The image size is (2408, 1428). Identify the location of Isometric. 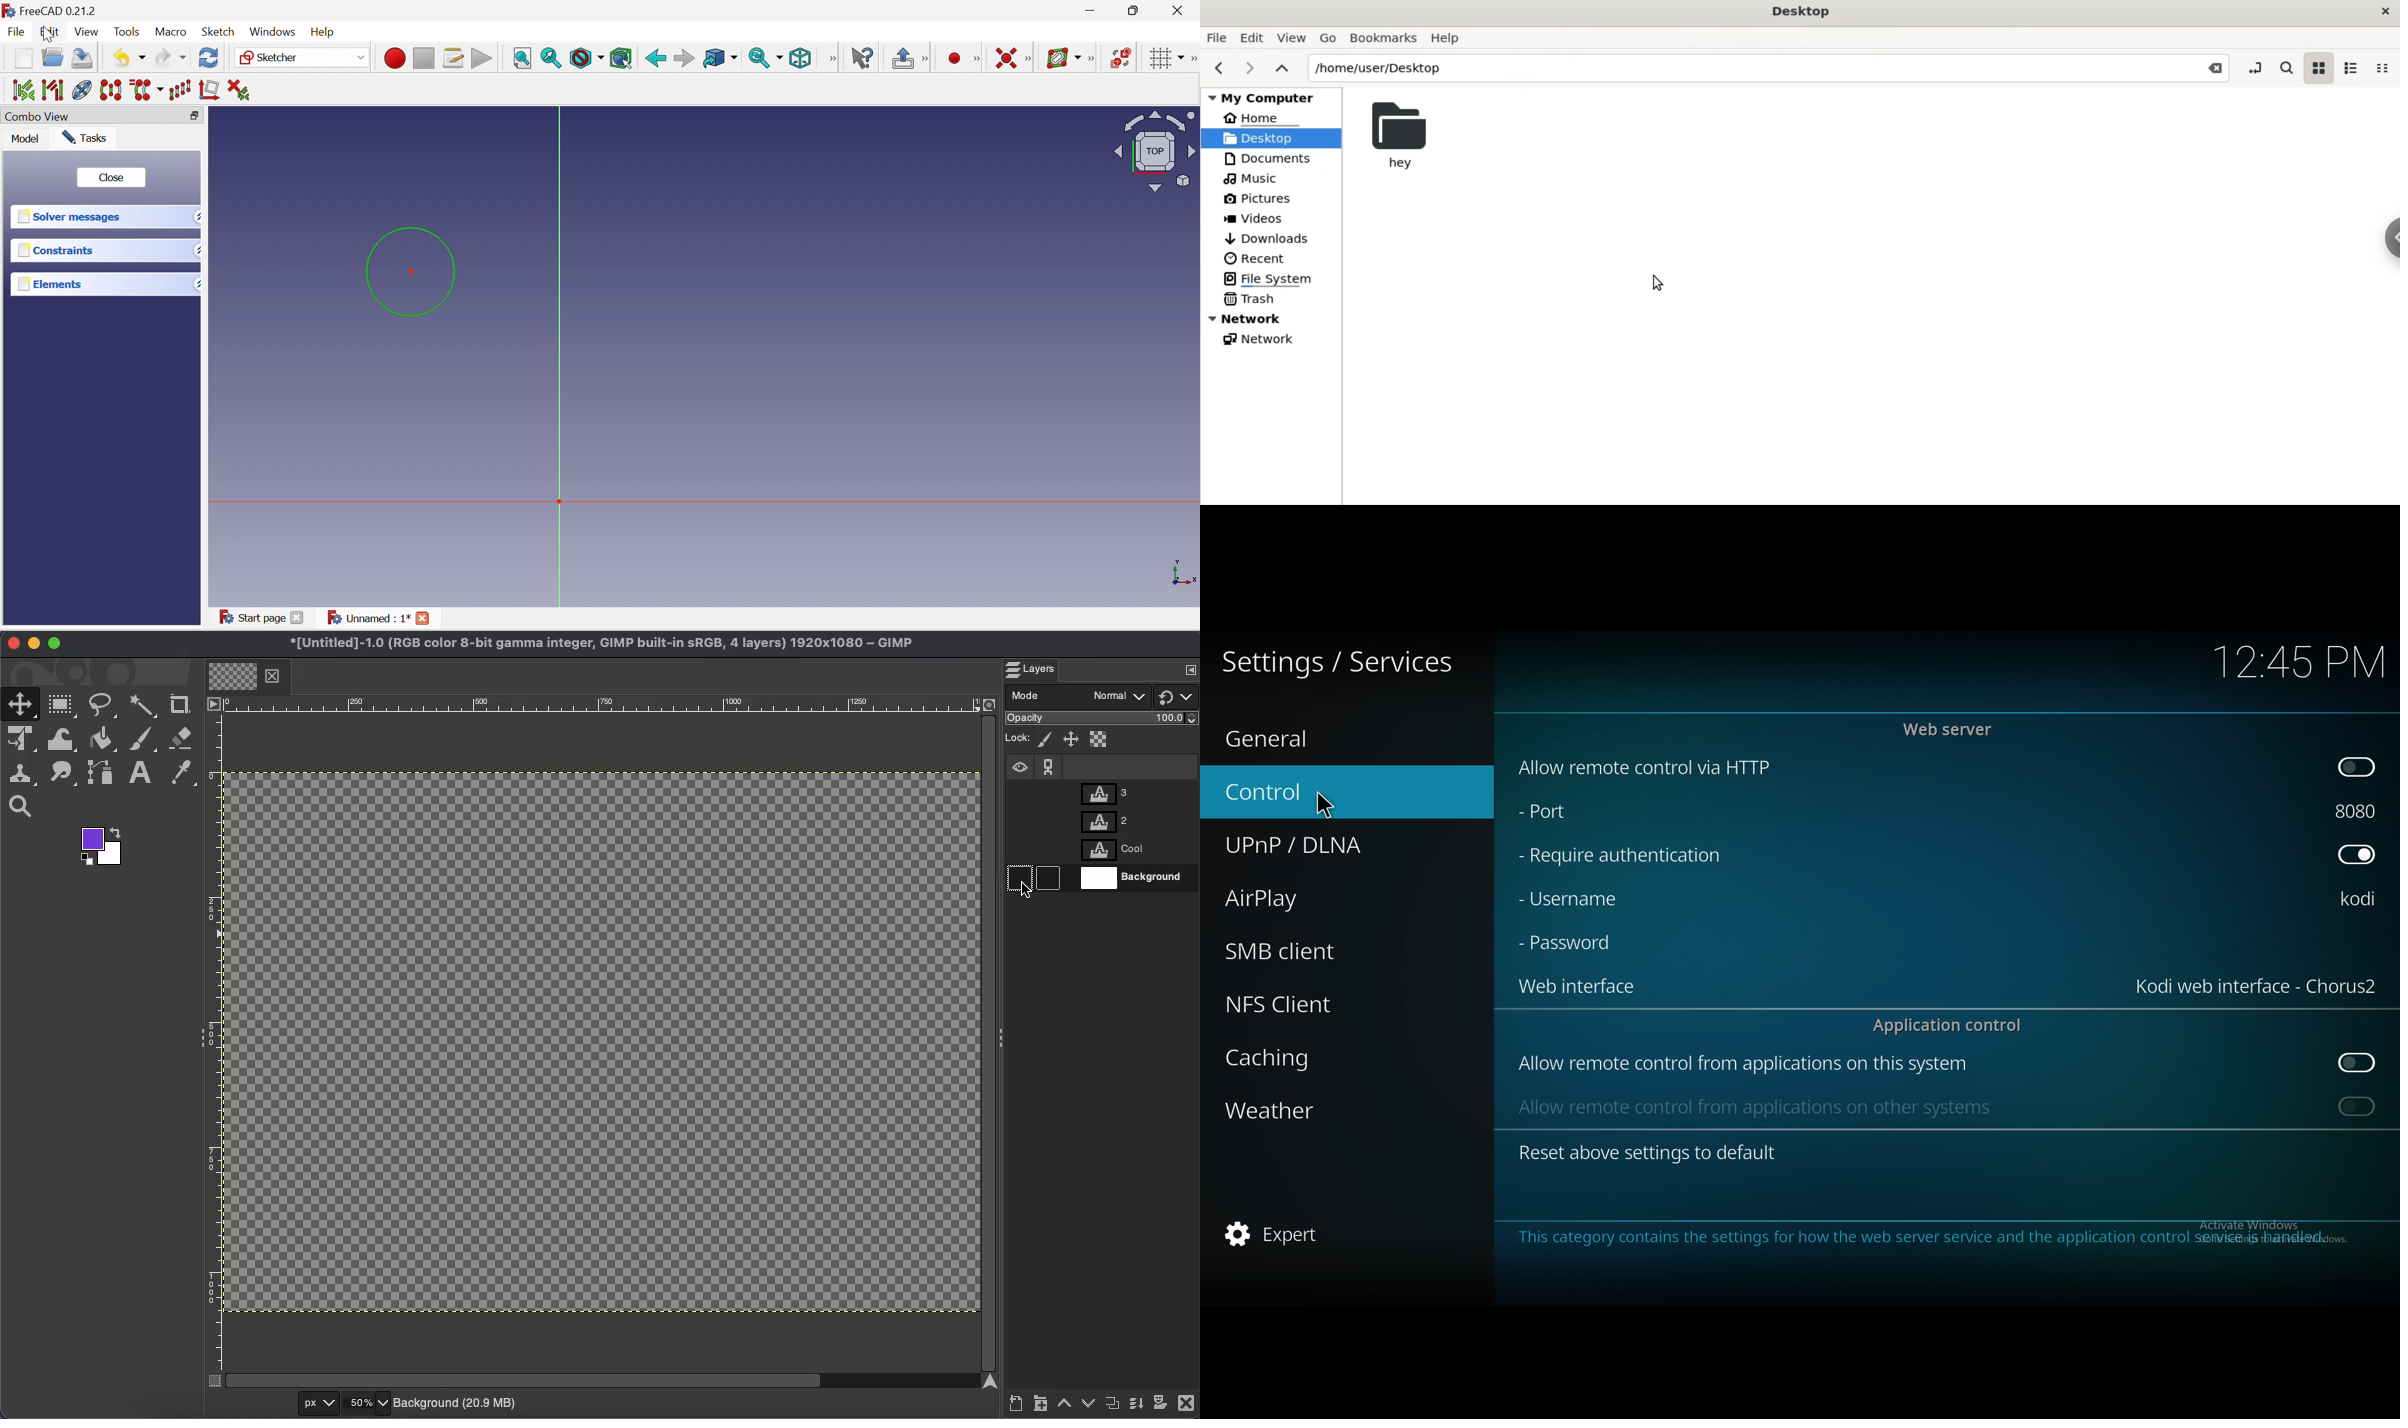
(799, 58).